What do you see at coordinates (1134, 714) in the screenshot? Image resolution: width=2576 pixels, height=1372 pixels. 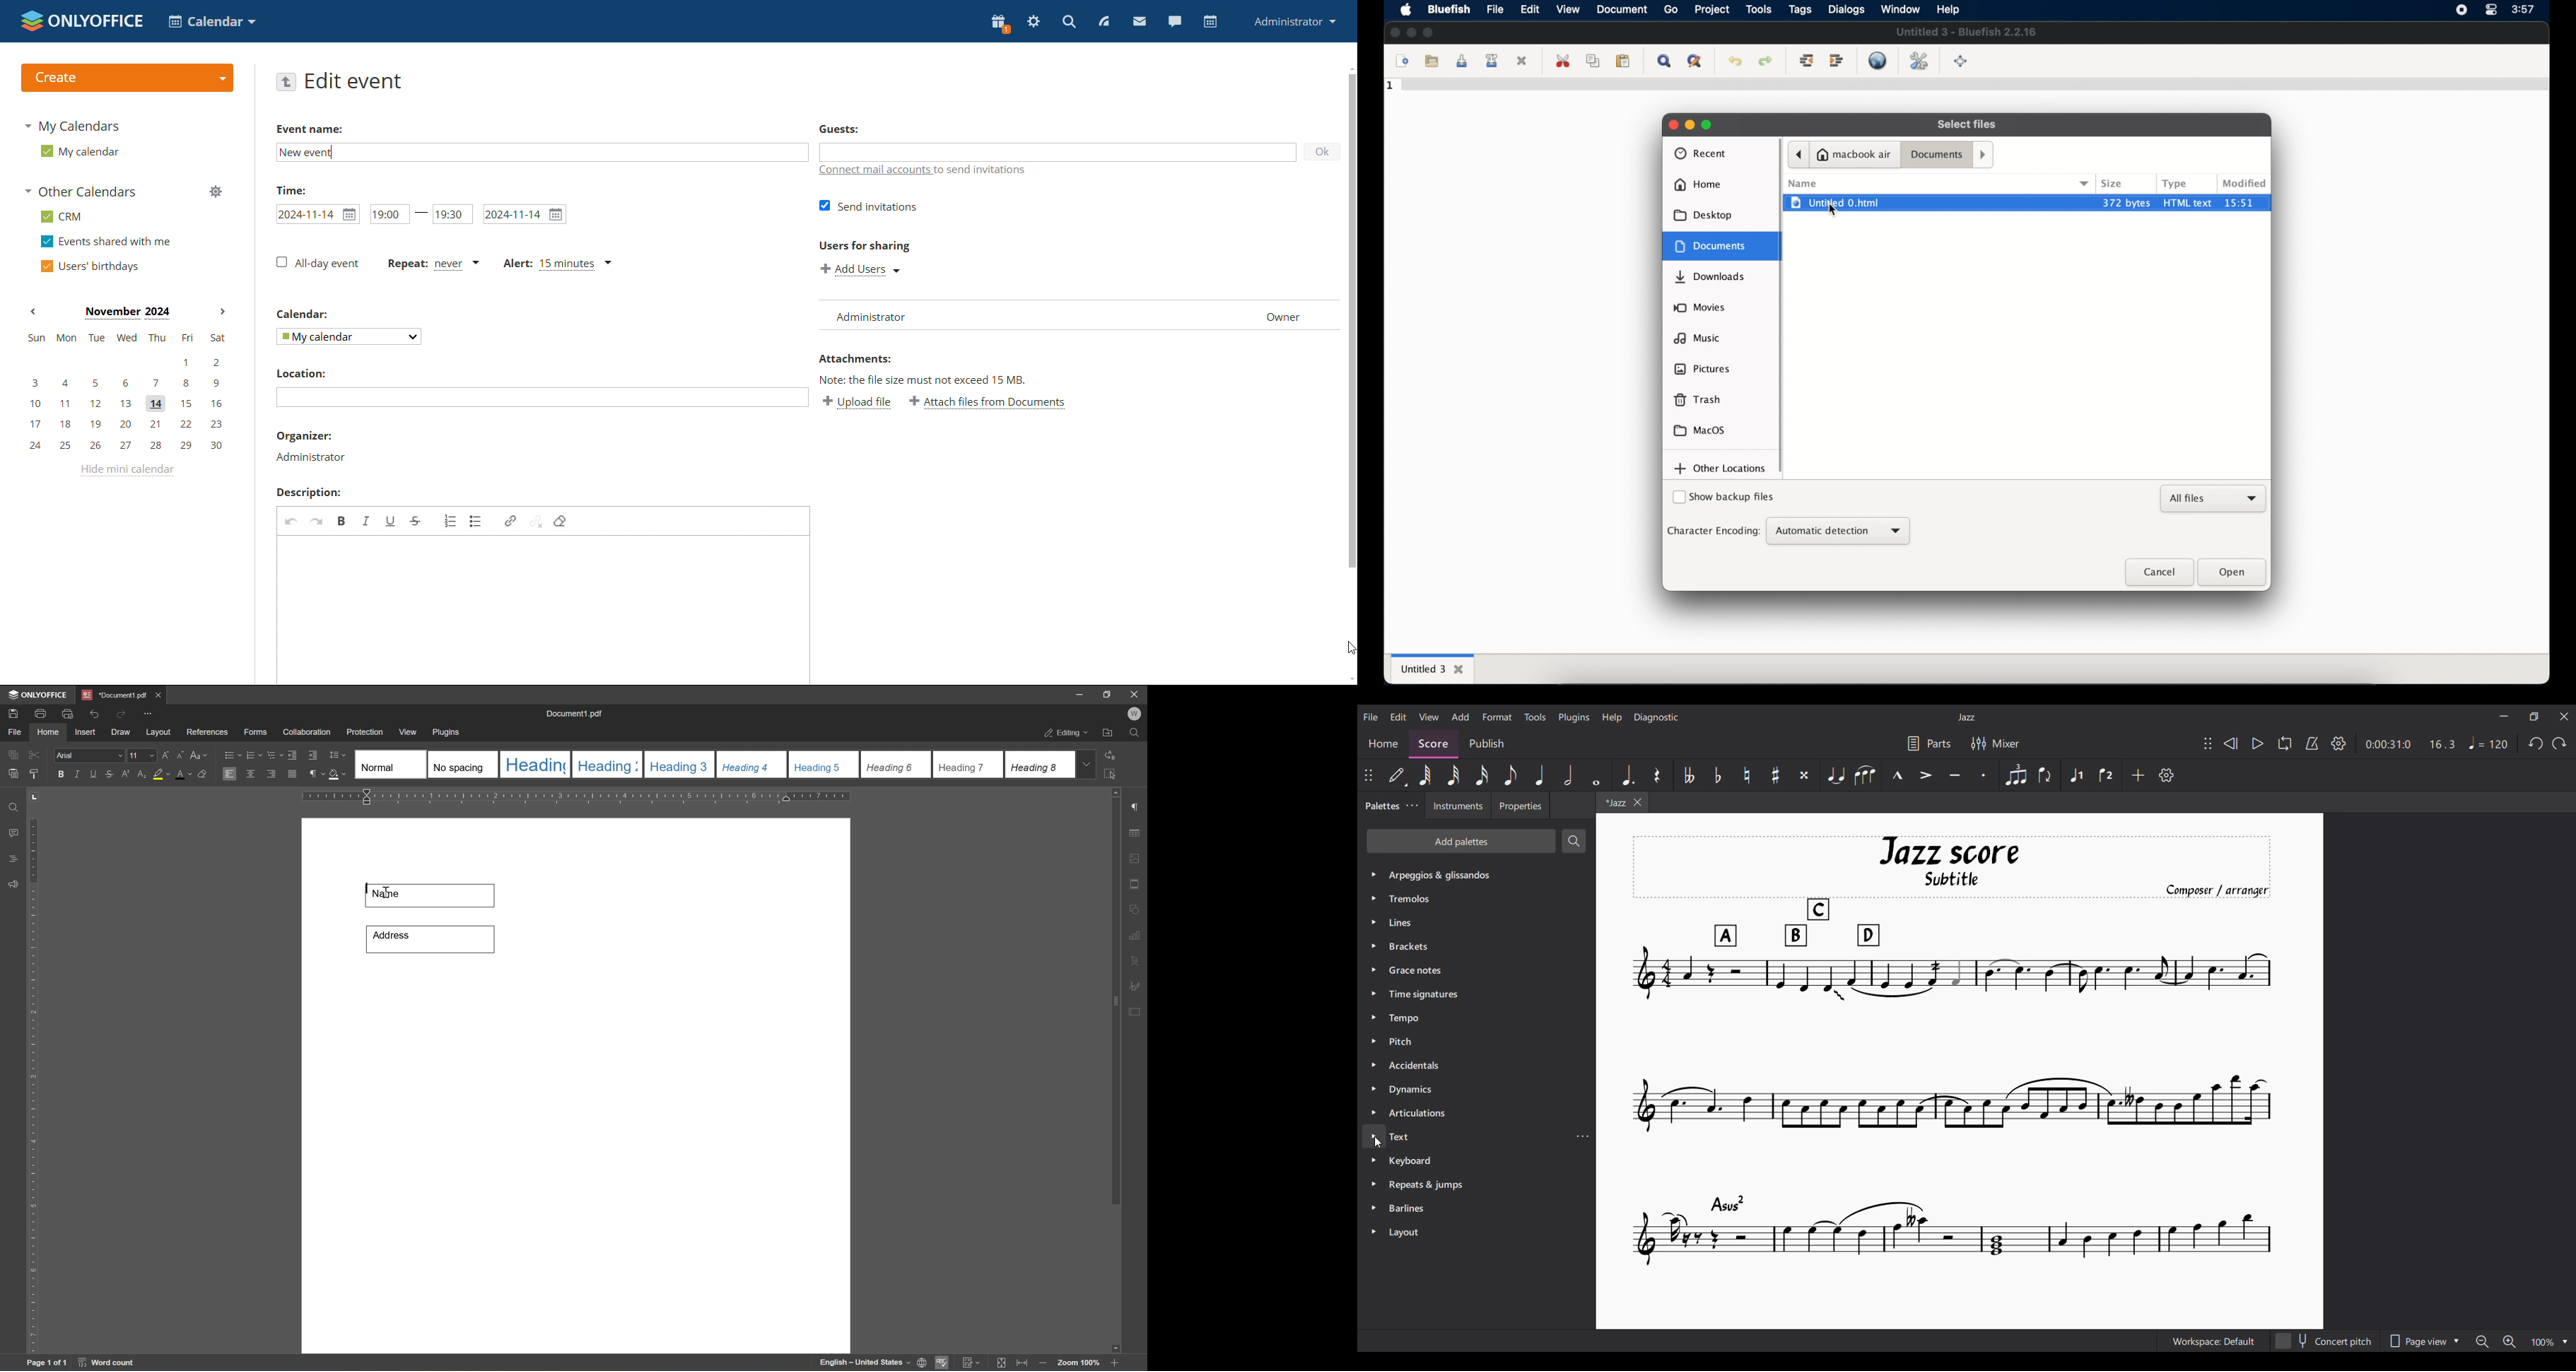 I see `welcome` at bounding box center [1134, 714].